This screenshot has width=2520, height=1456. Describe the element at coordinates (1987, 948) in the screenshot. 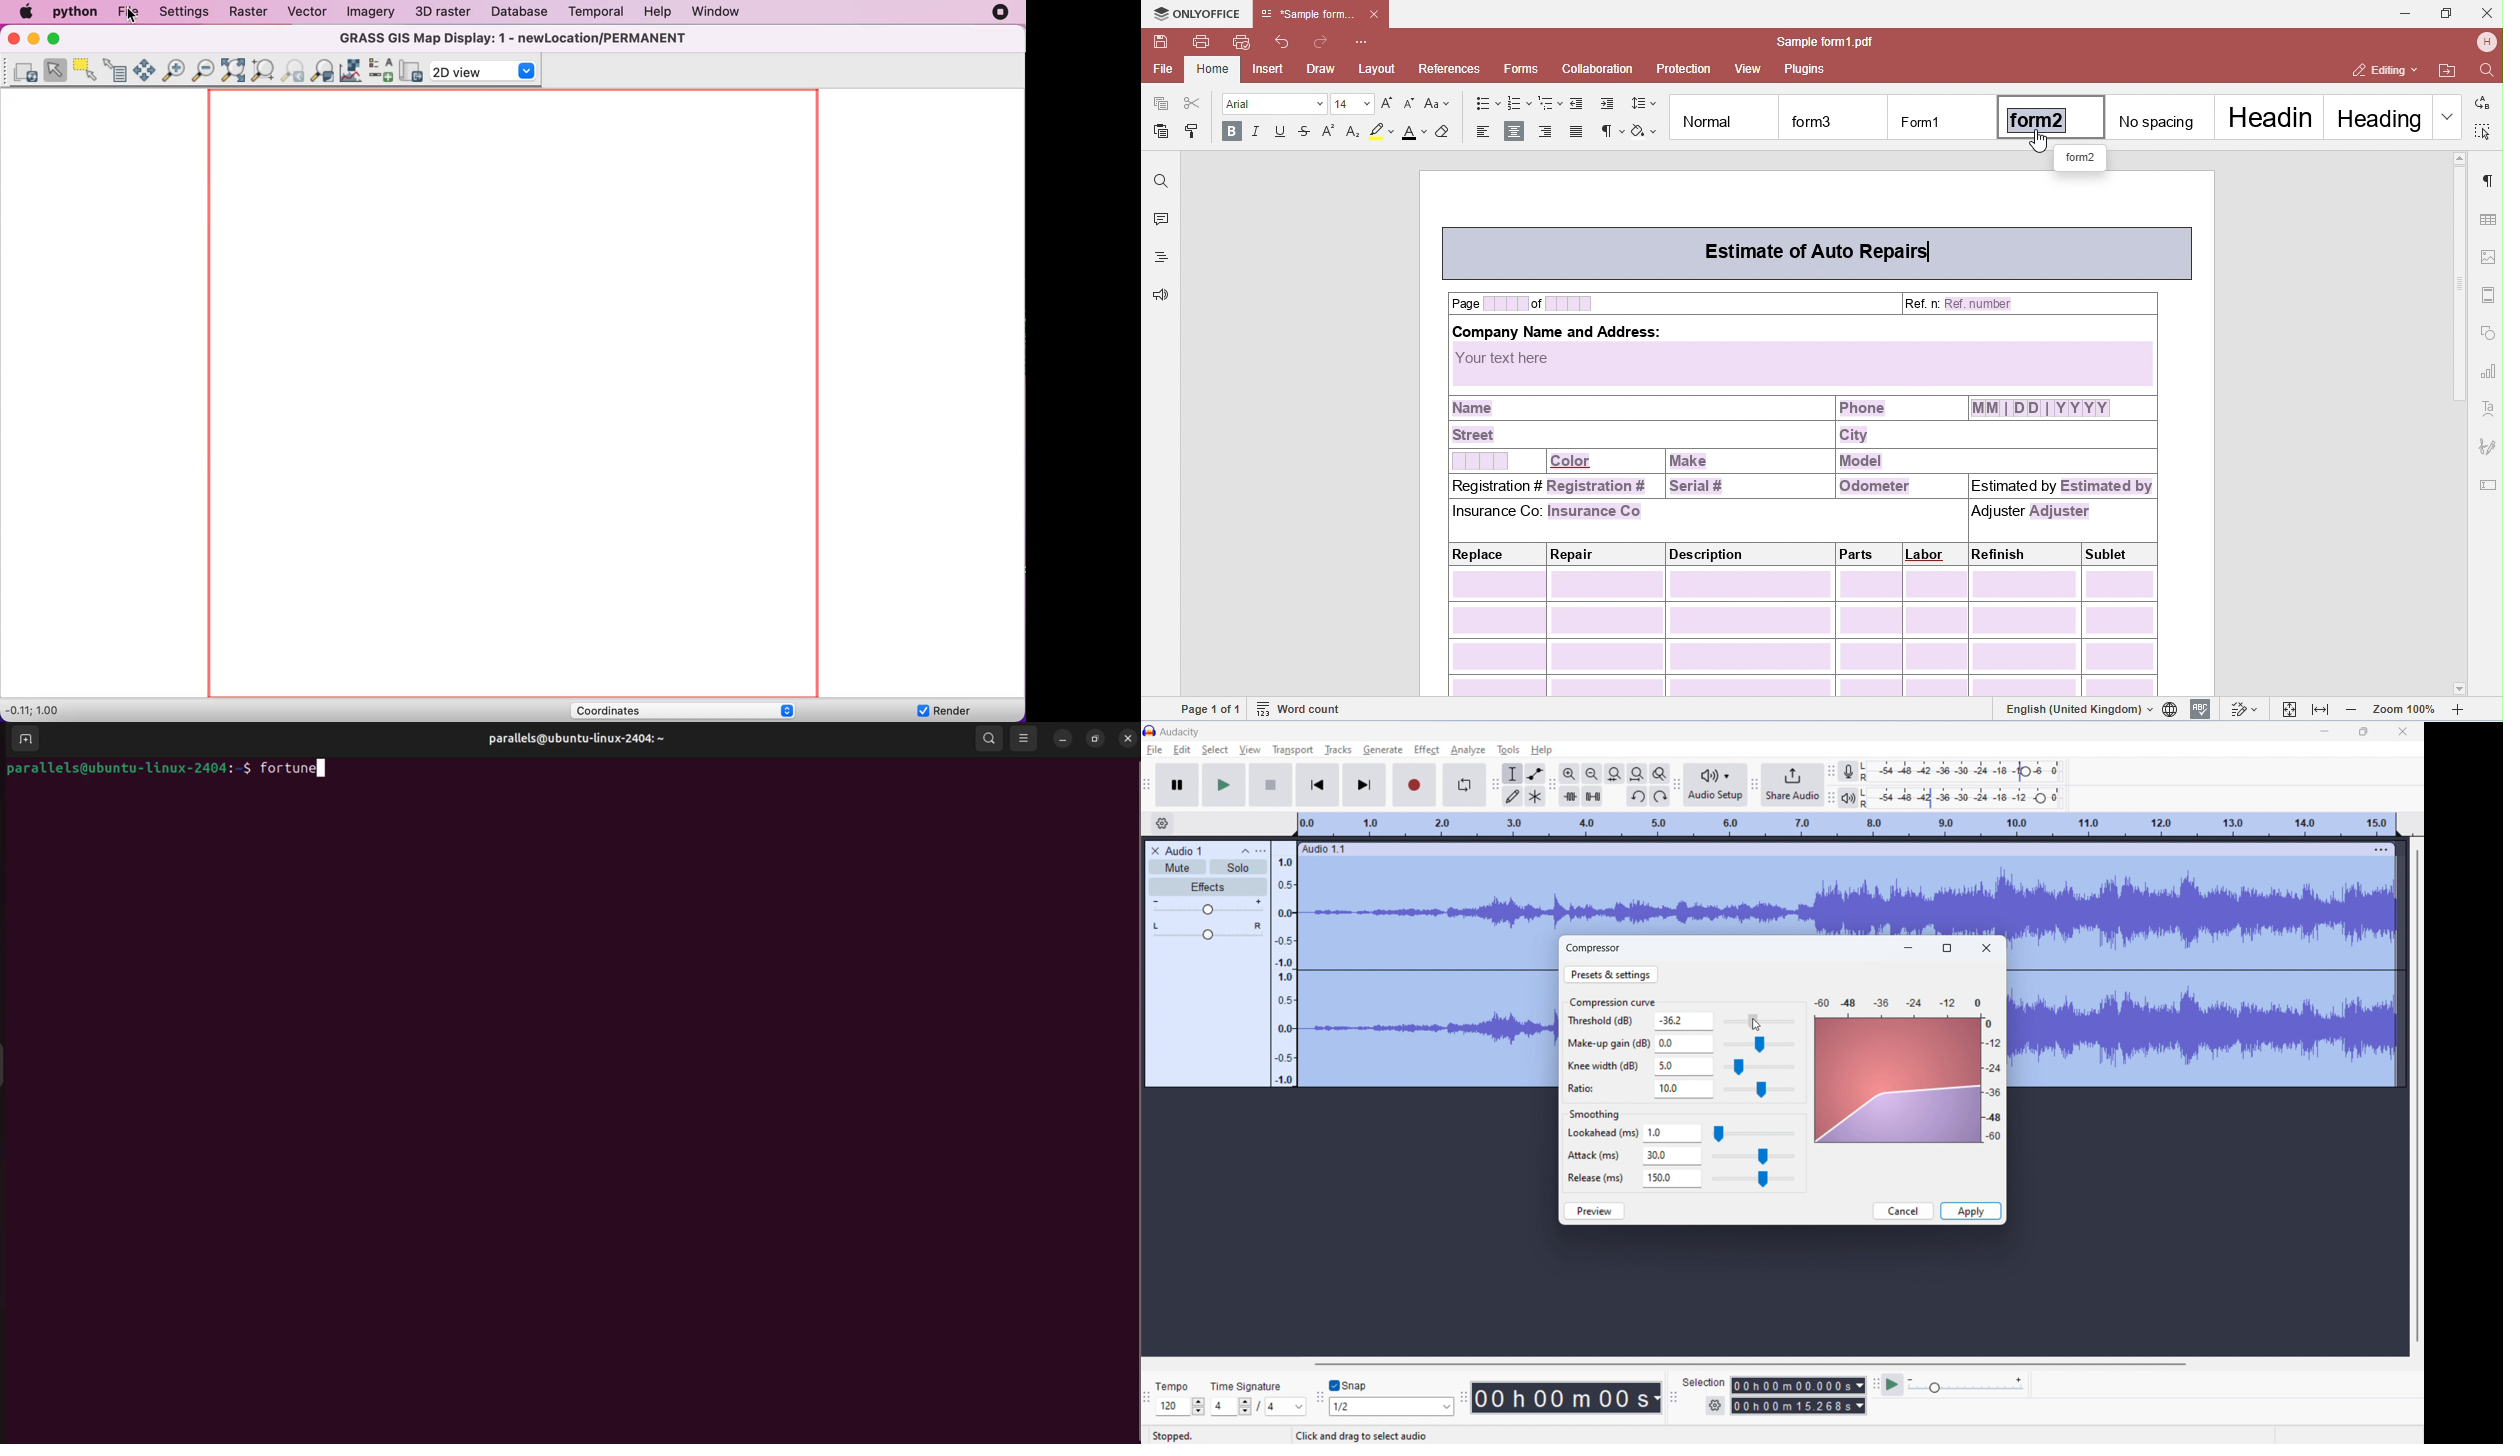

I see `close` at that location.